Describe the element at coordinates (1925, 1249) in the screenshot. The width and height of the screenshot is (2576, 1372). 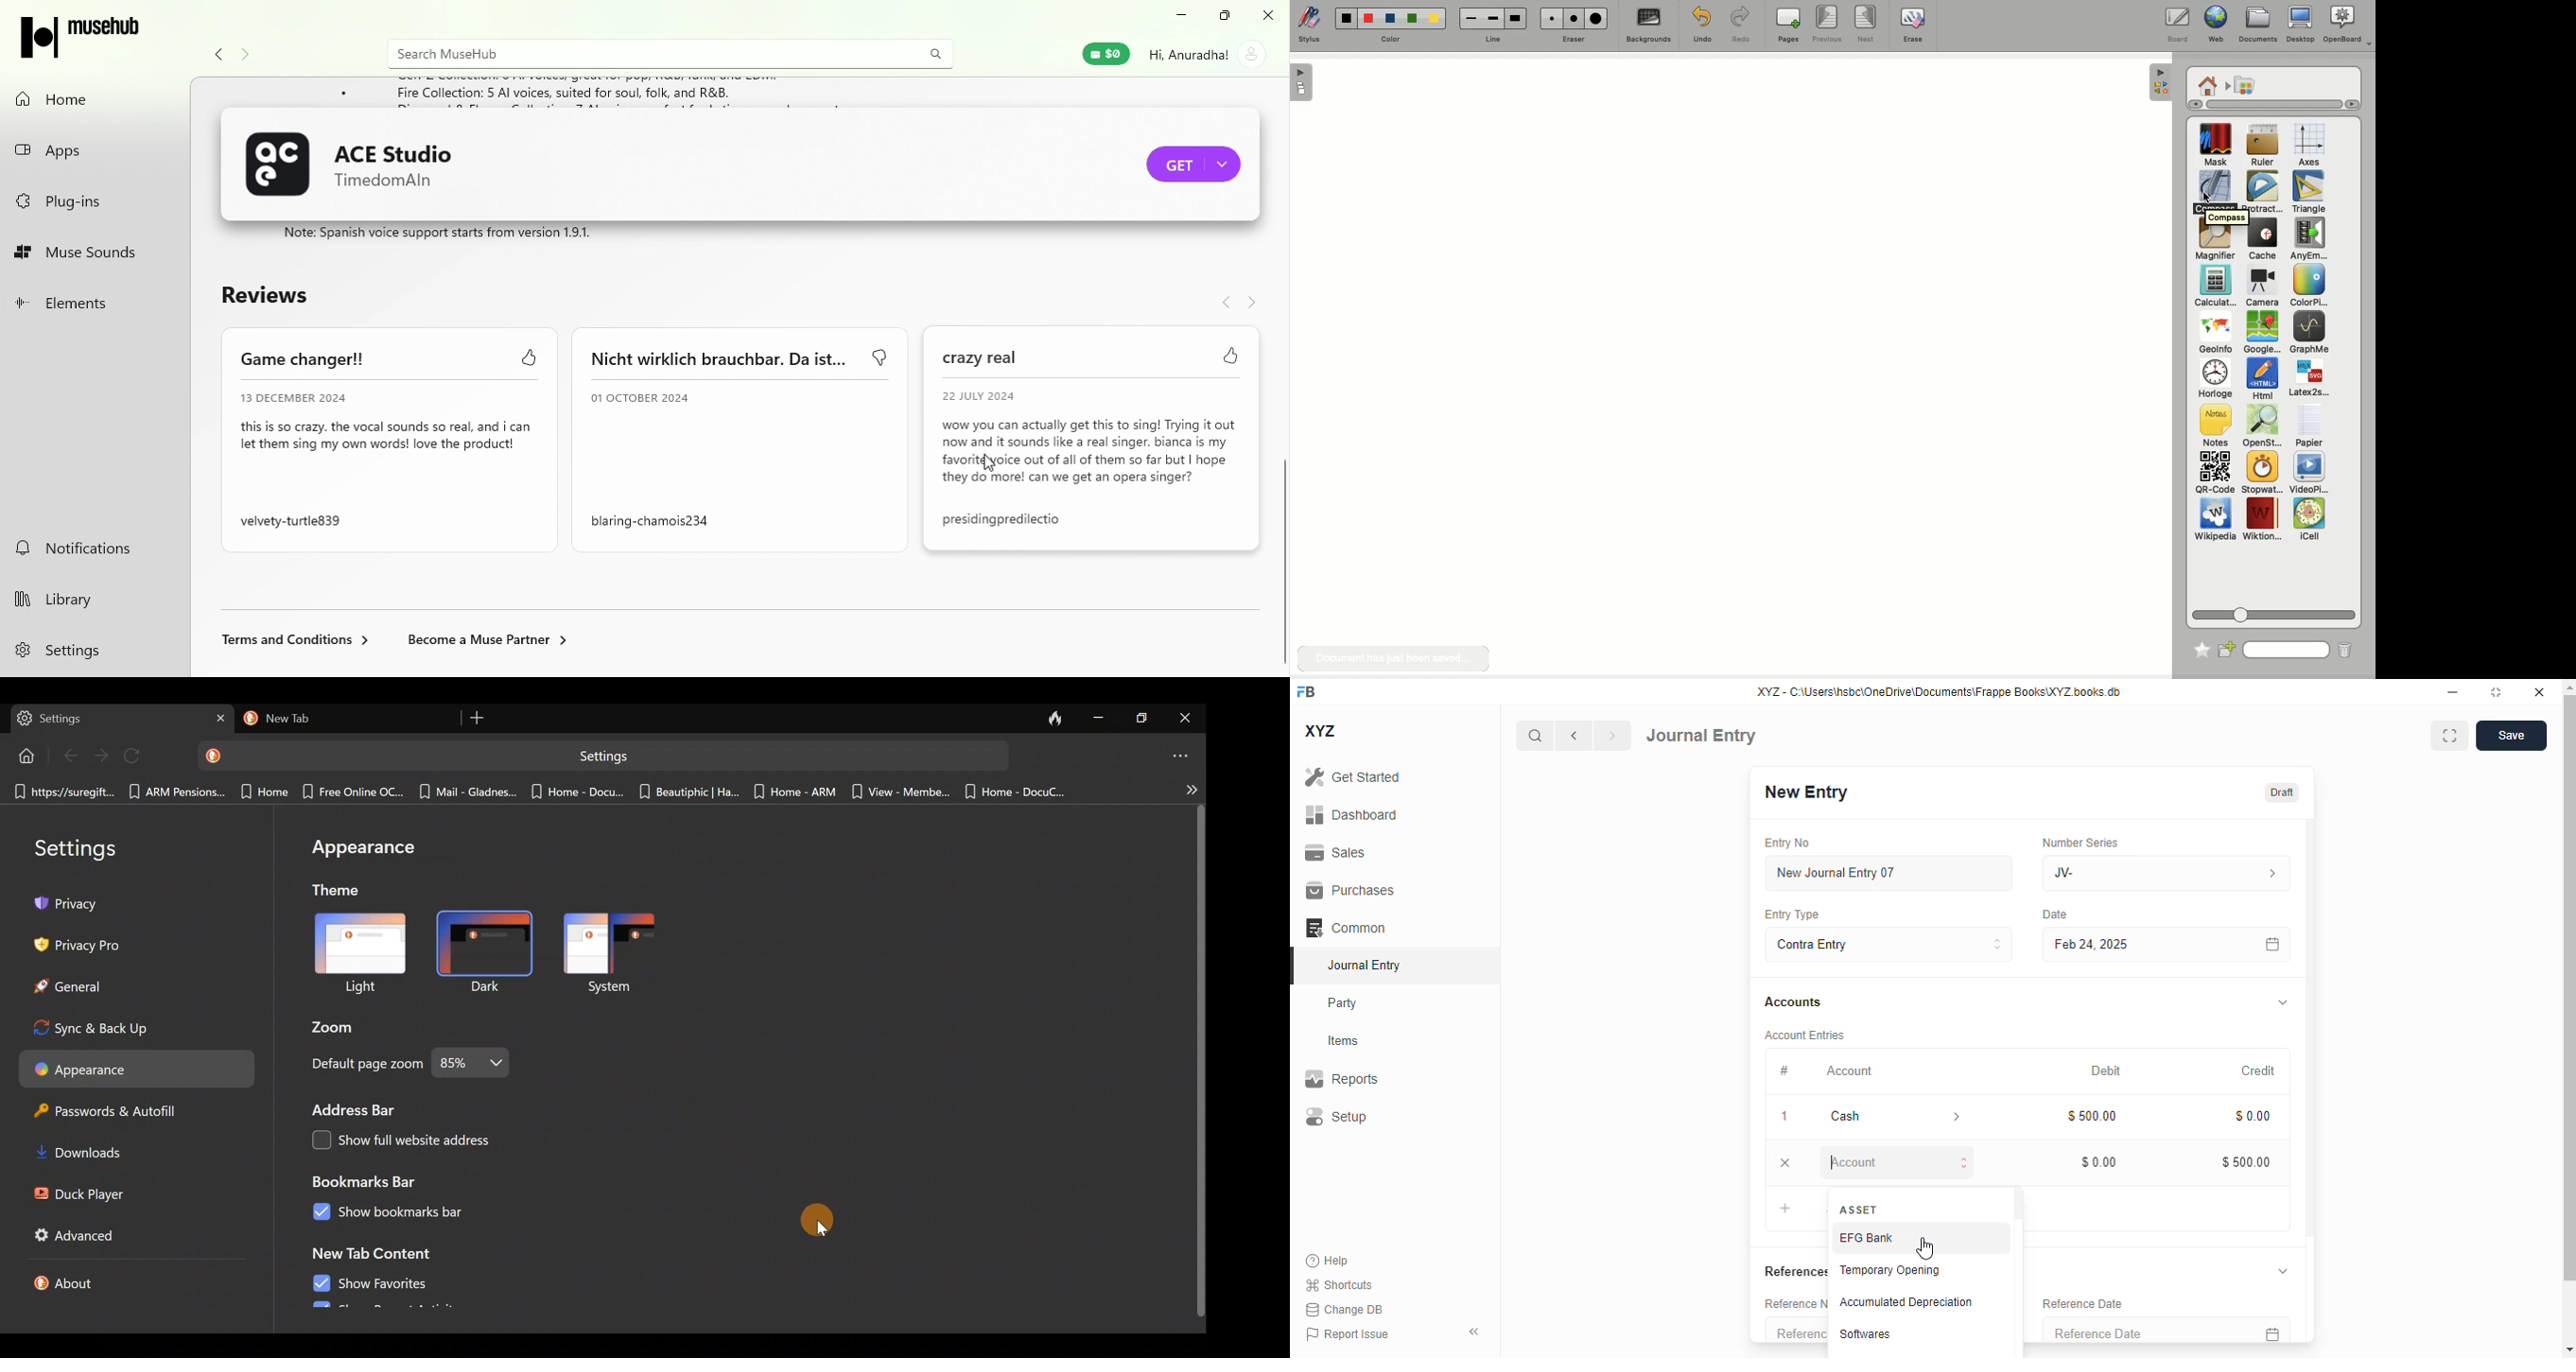
I see `cursor` at that location.